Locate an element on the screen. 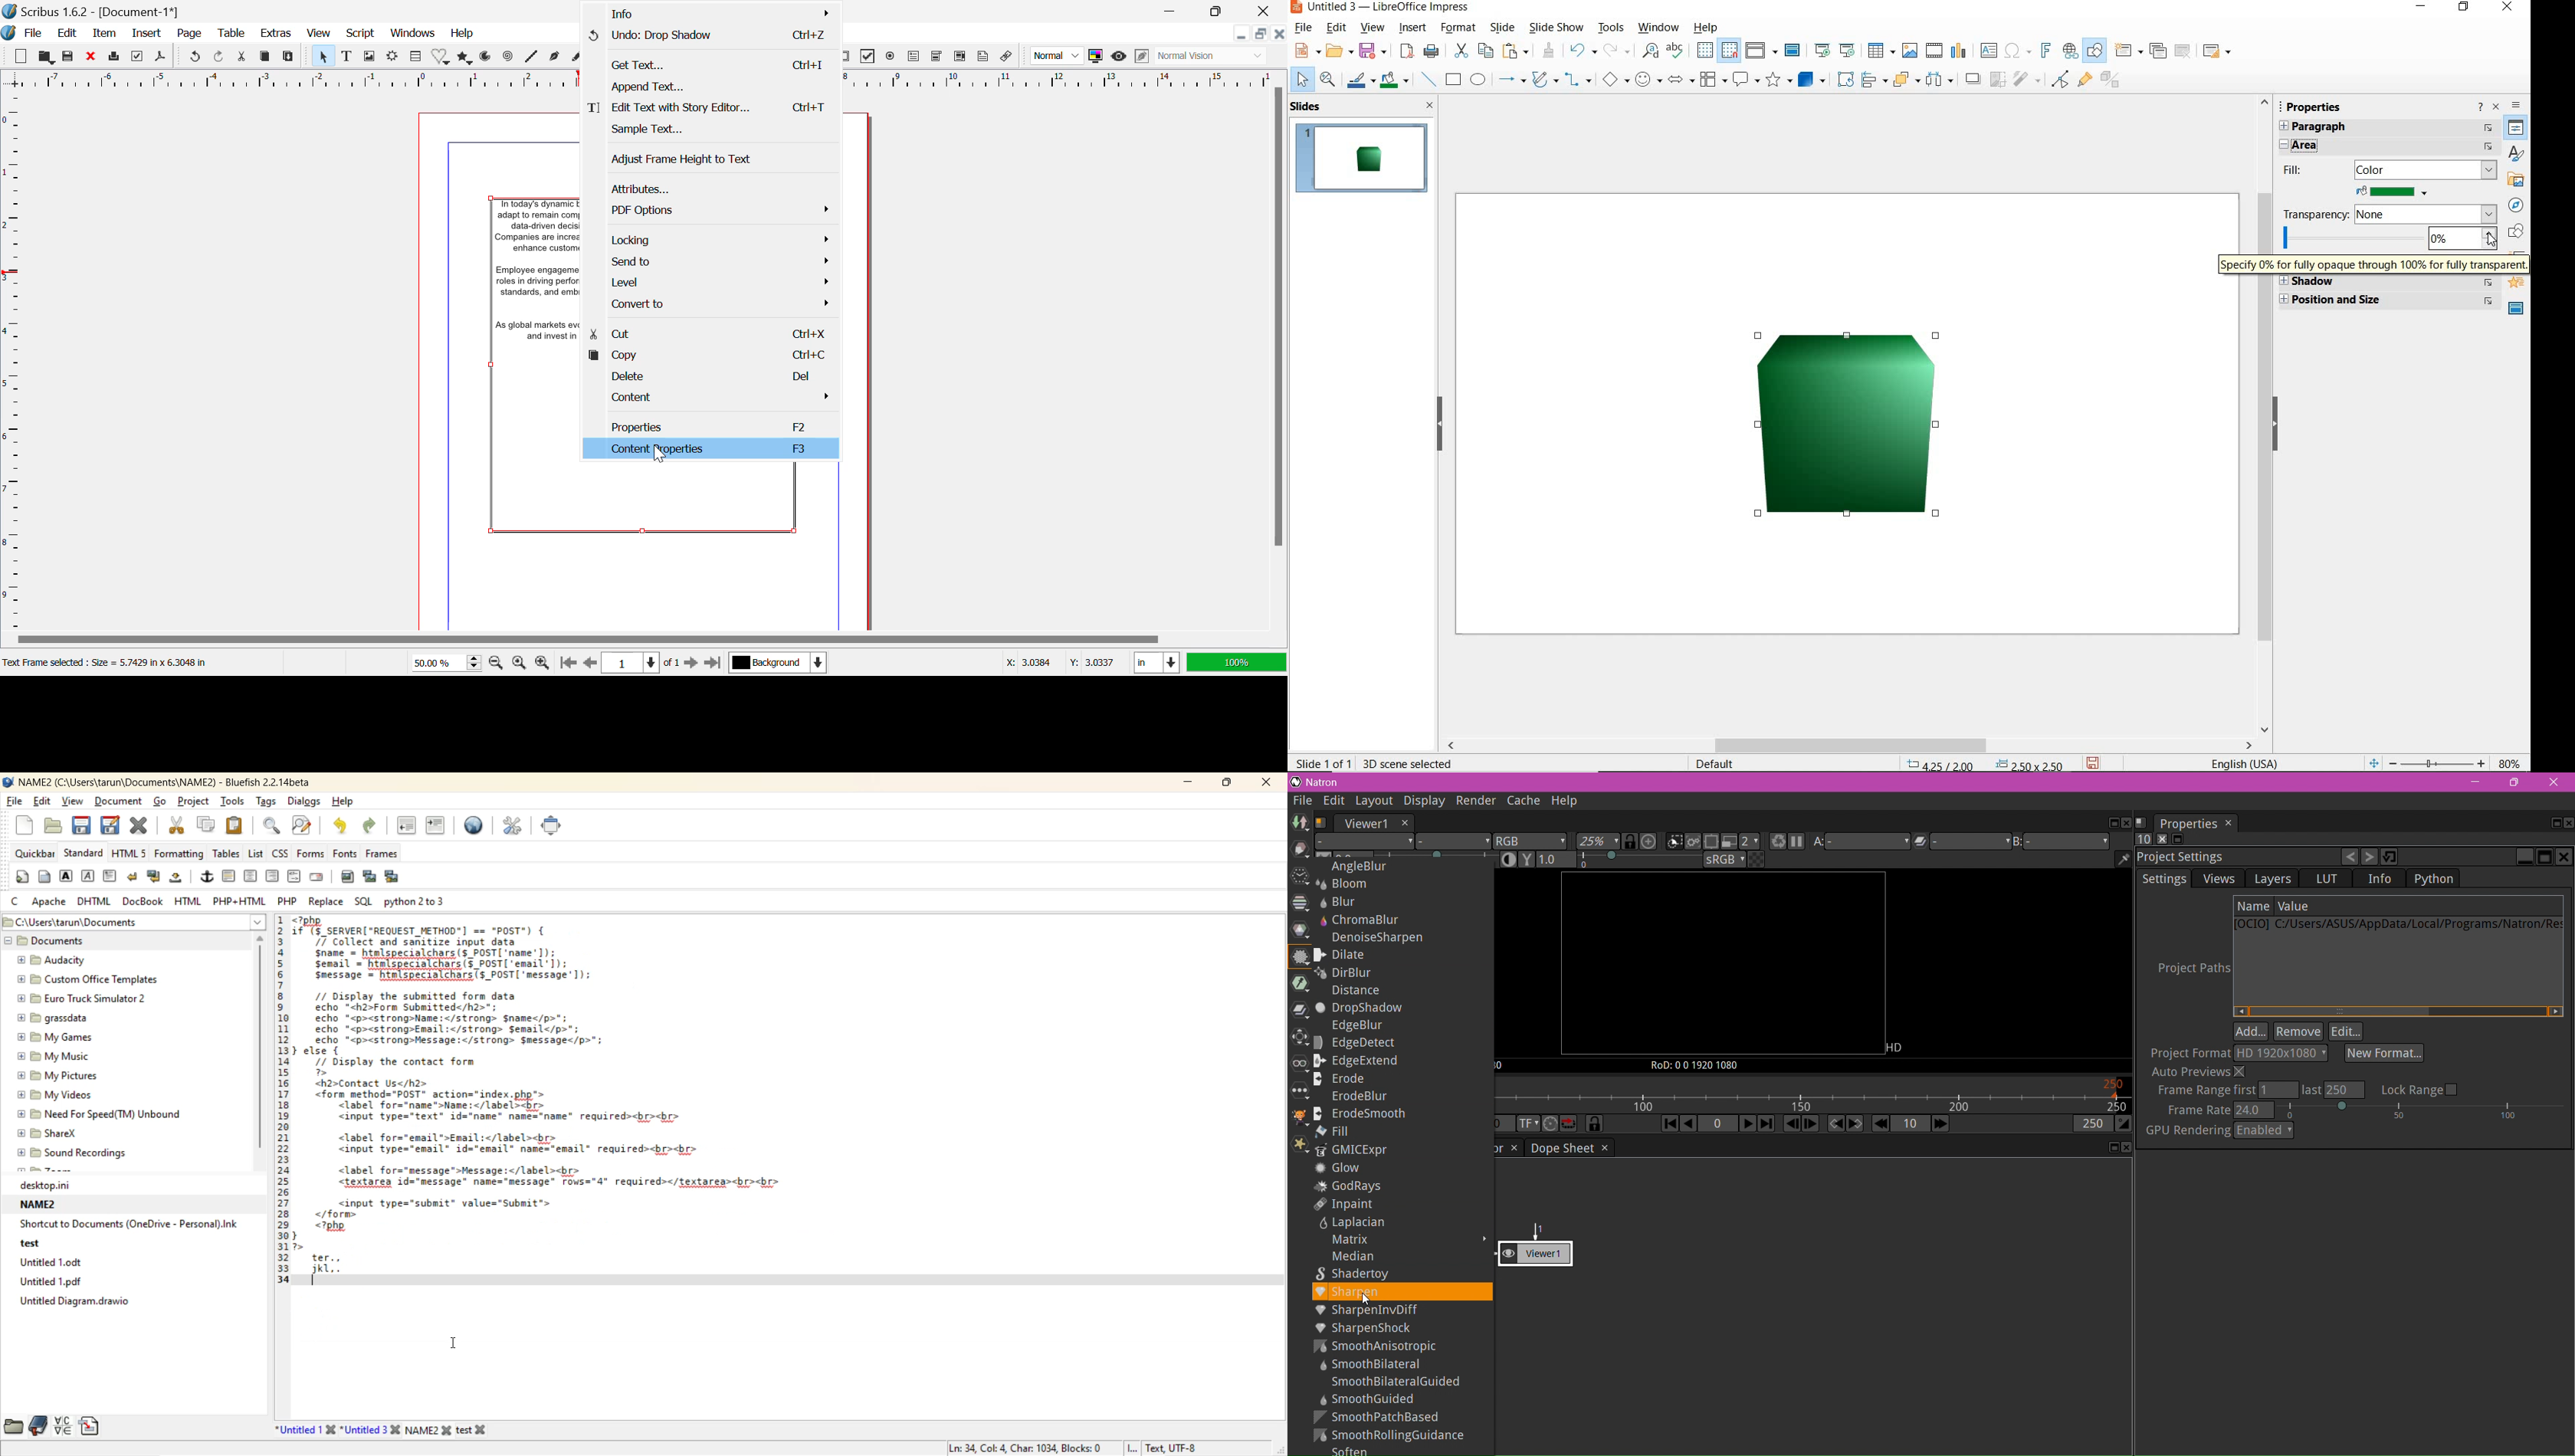 This screenshot has height=1456, width=2576. Help is located at coordinates (463, 34).